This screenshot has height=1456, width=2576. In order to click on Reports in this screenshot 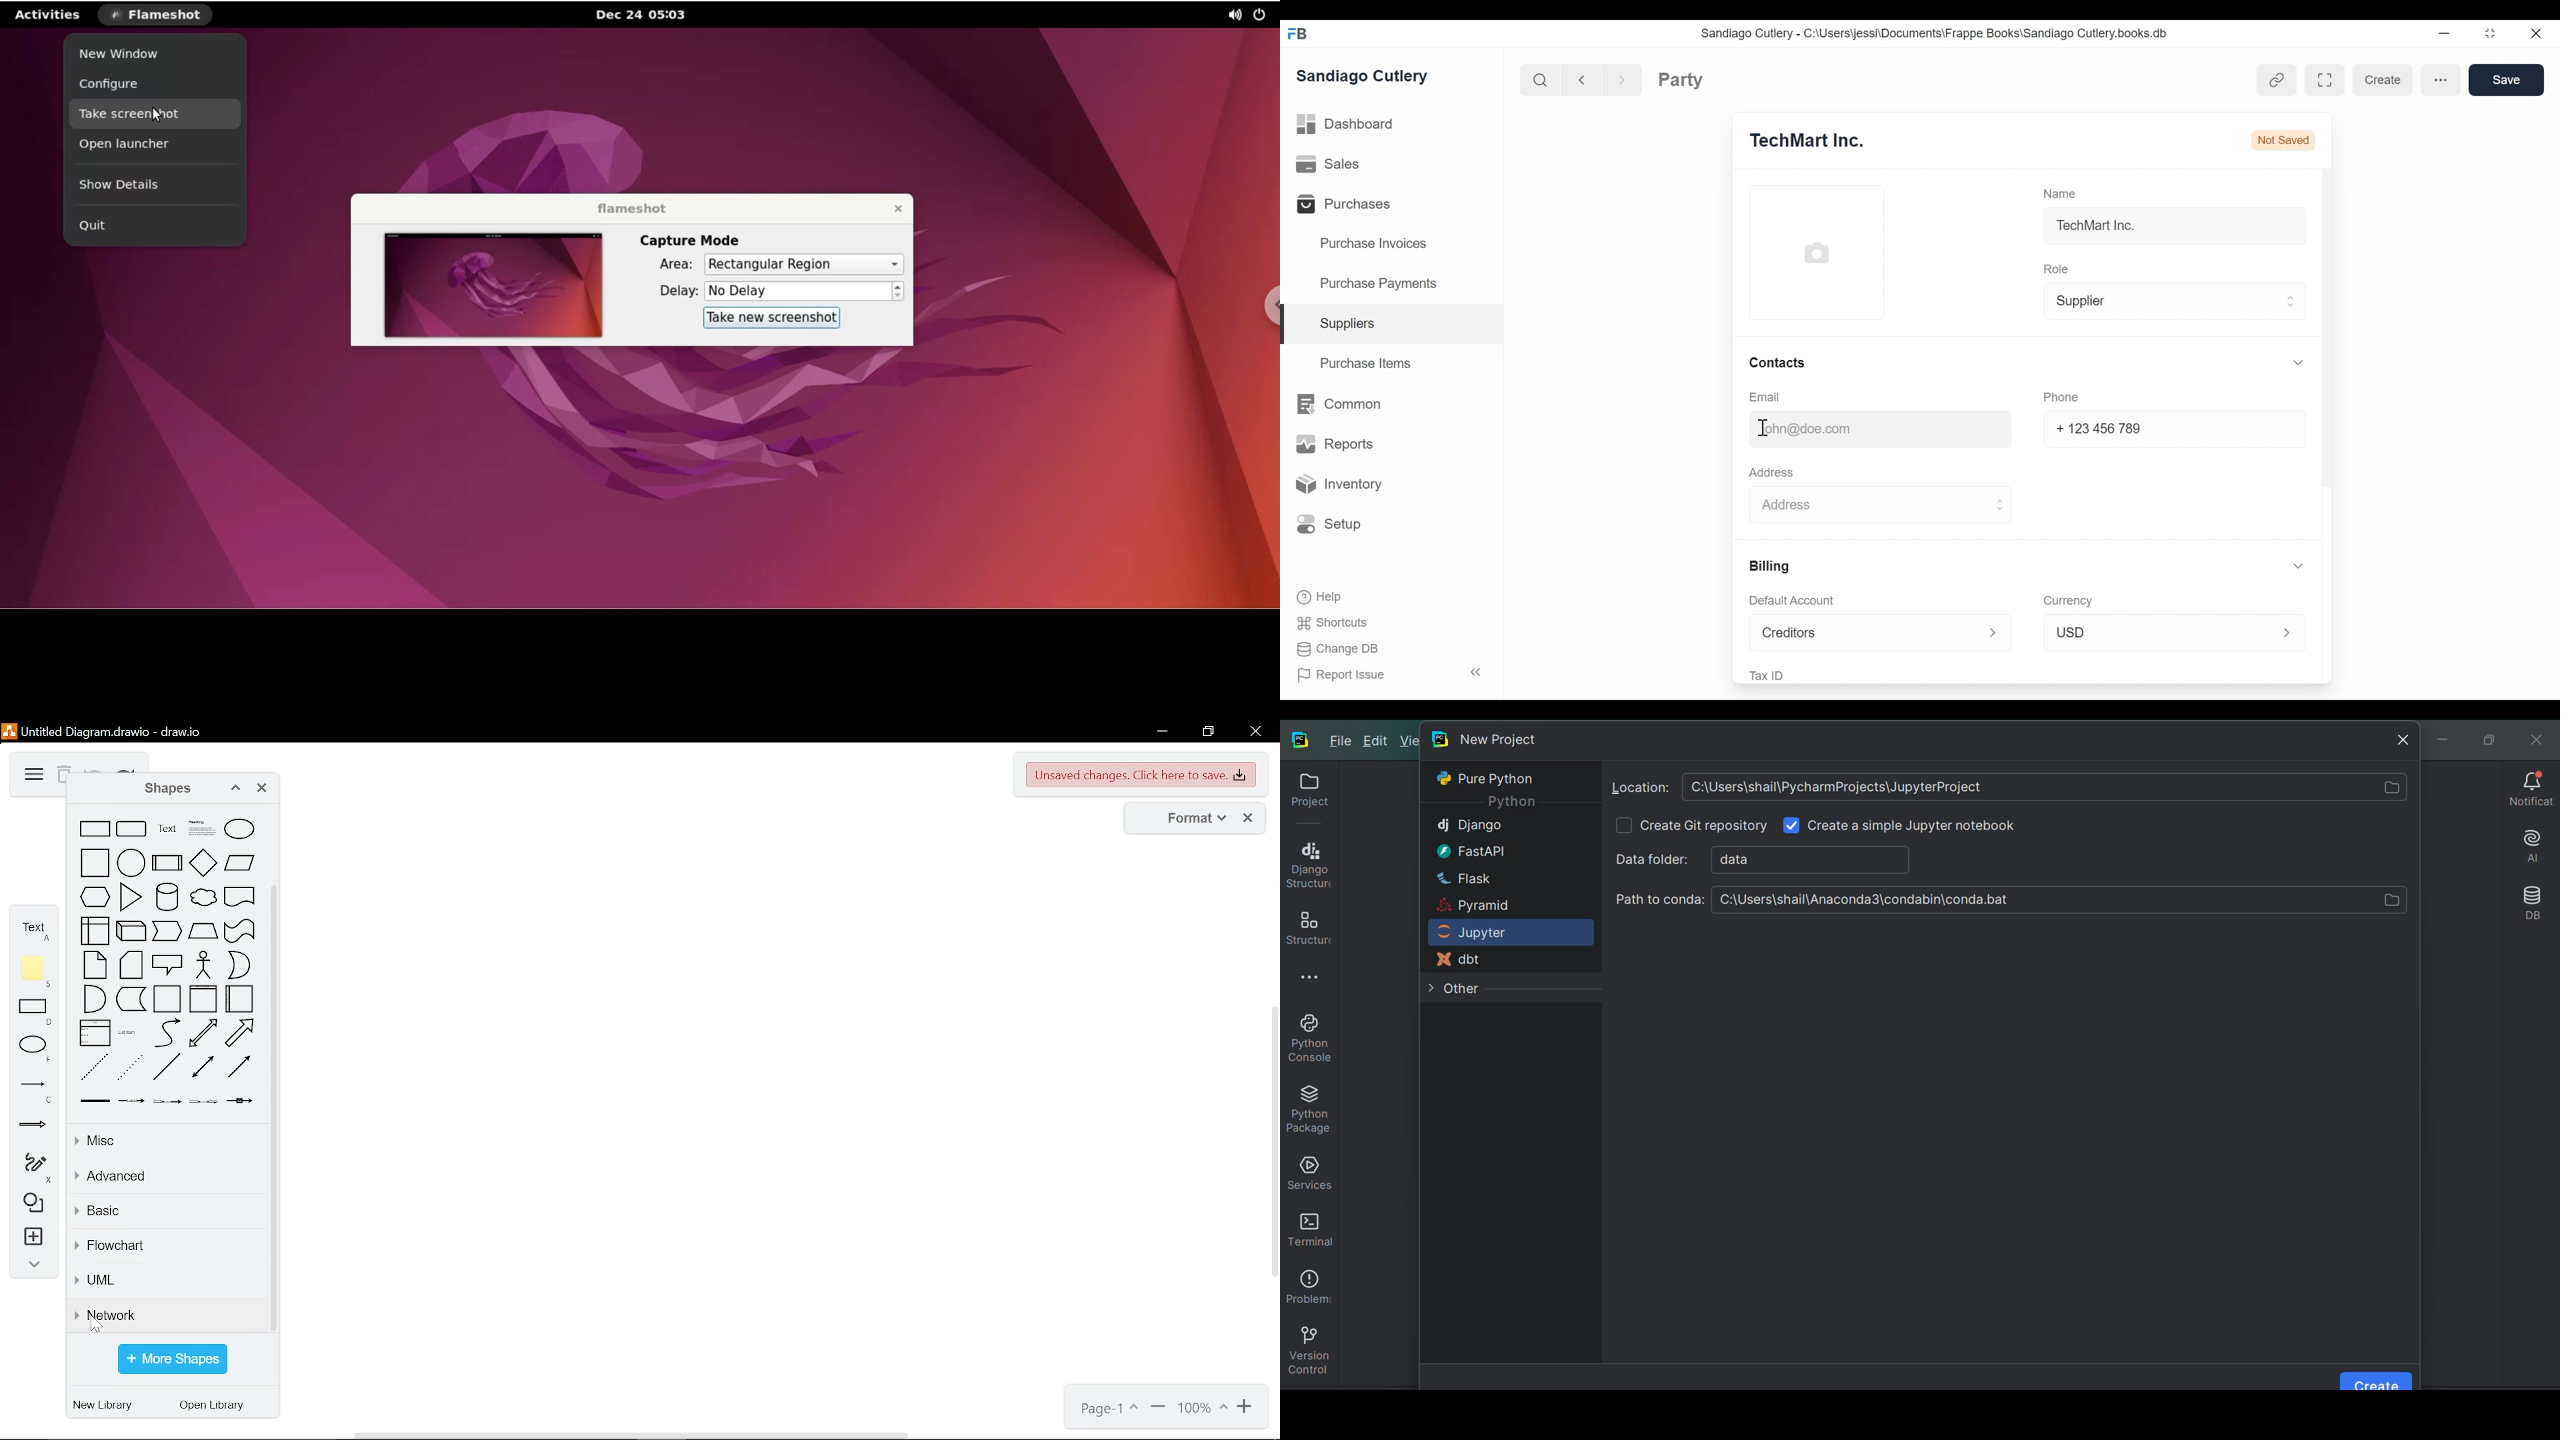, I will do `click(1333, 443)`.